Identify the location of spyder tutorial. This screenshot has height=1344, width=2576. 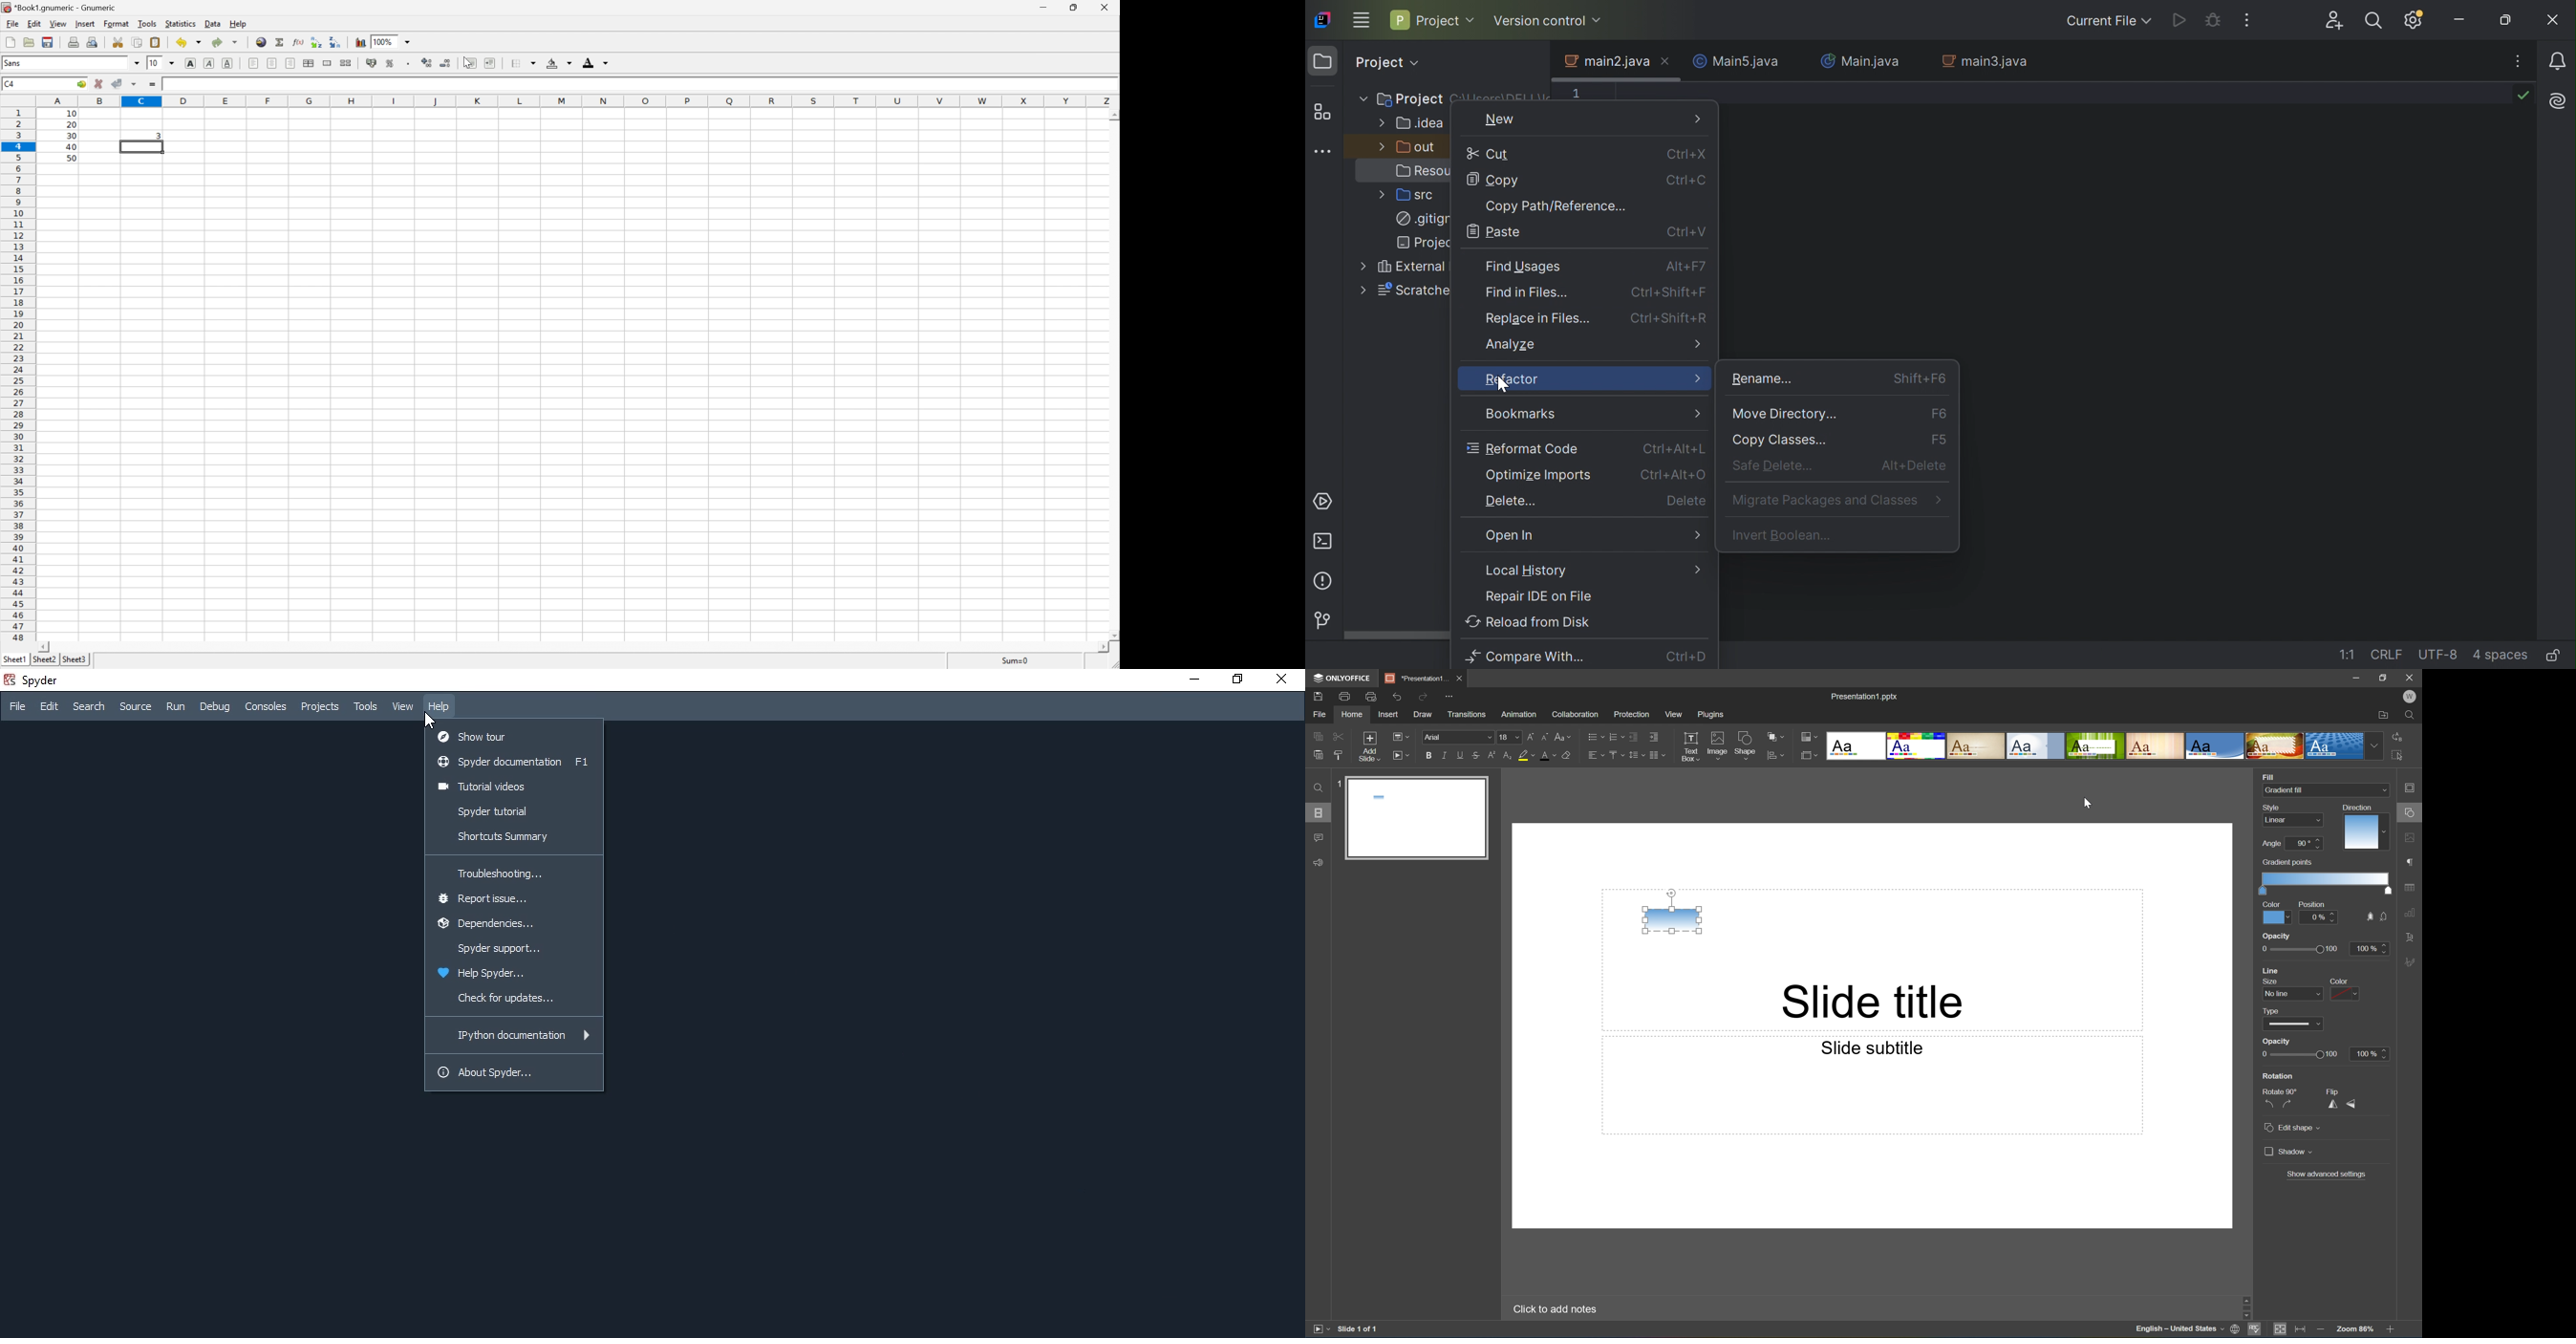
(513, 809).